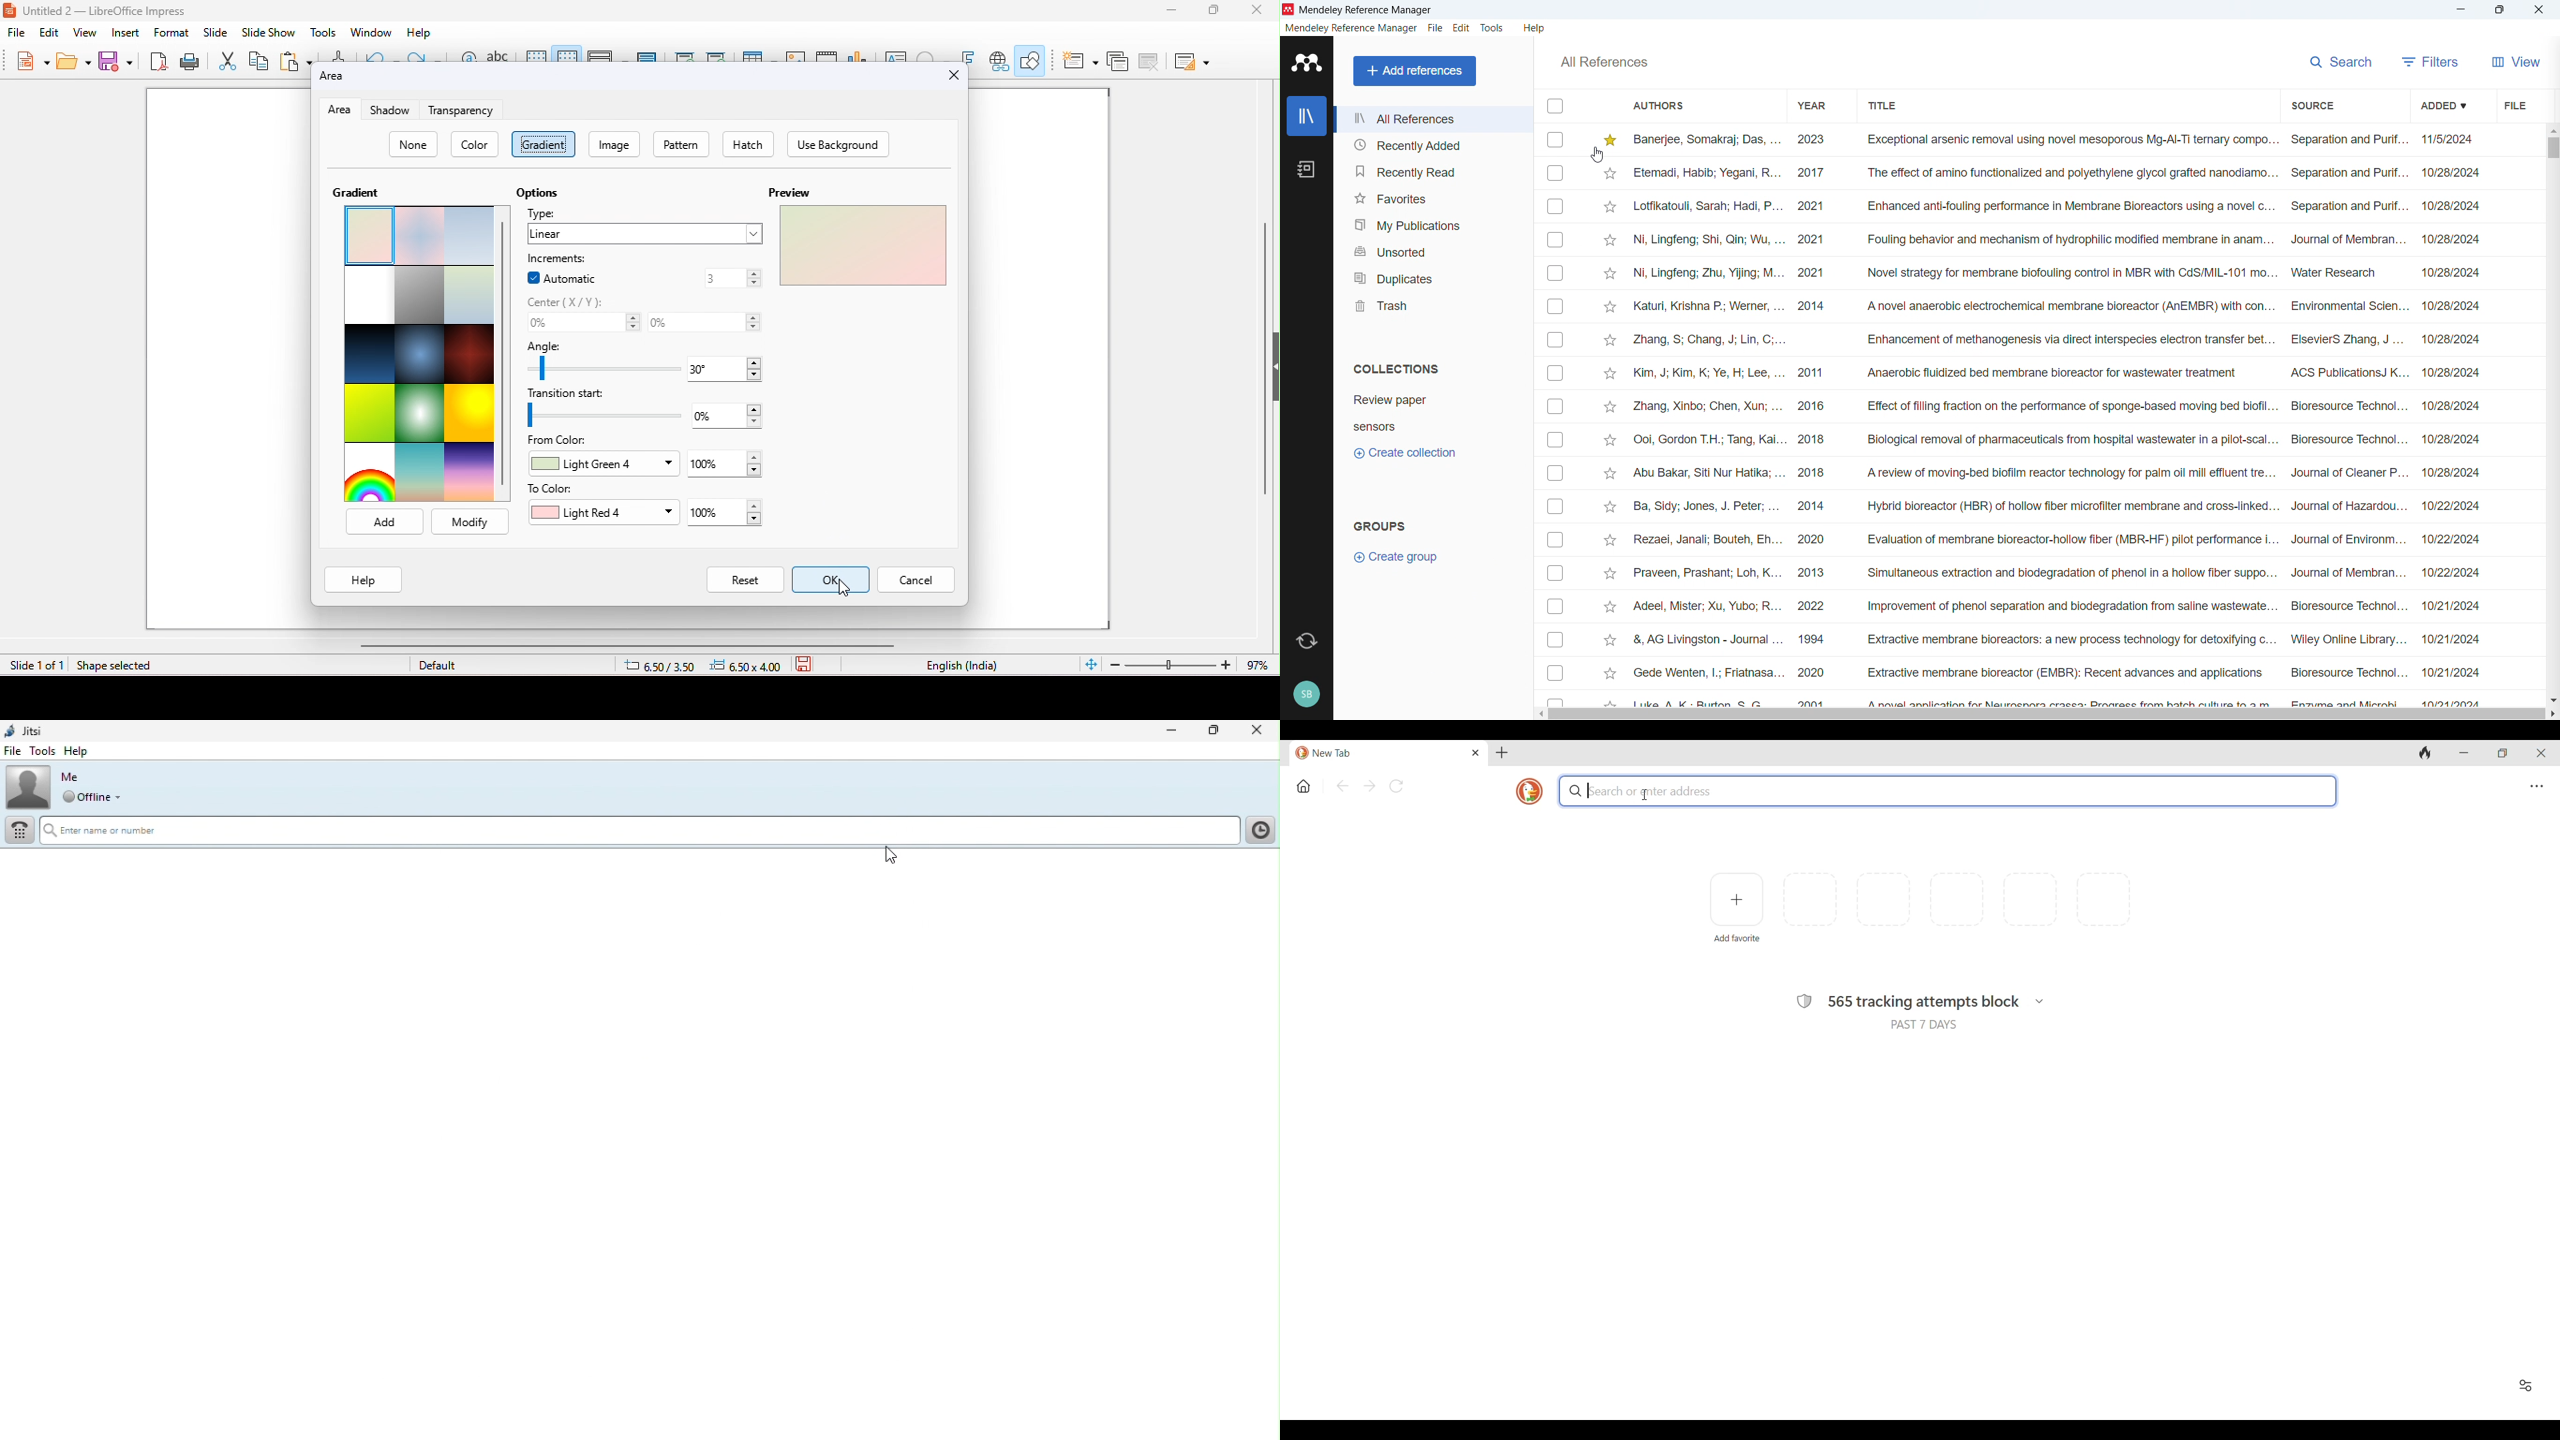  I want to click on Scroll down , so click(2552, 699).